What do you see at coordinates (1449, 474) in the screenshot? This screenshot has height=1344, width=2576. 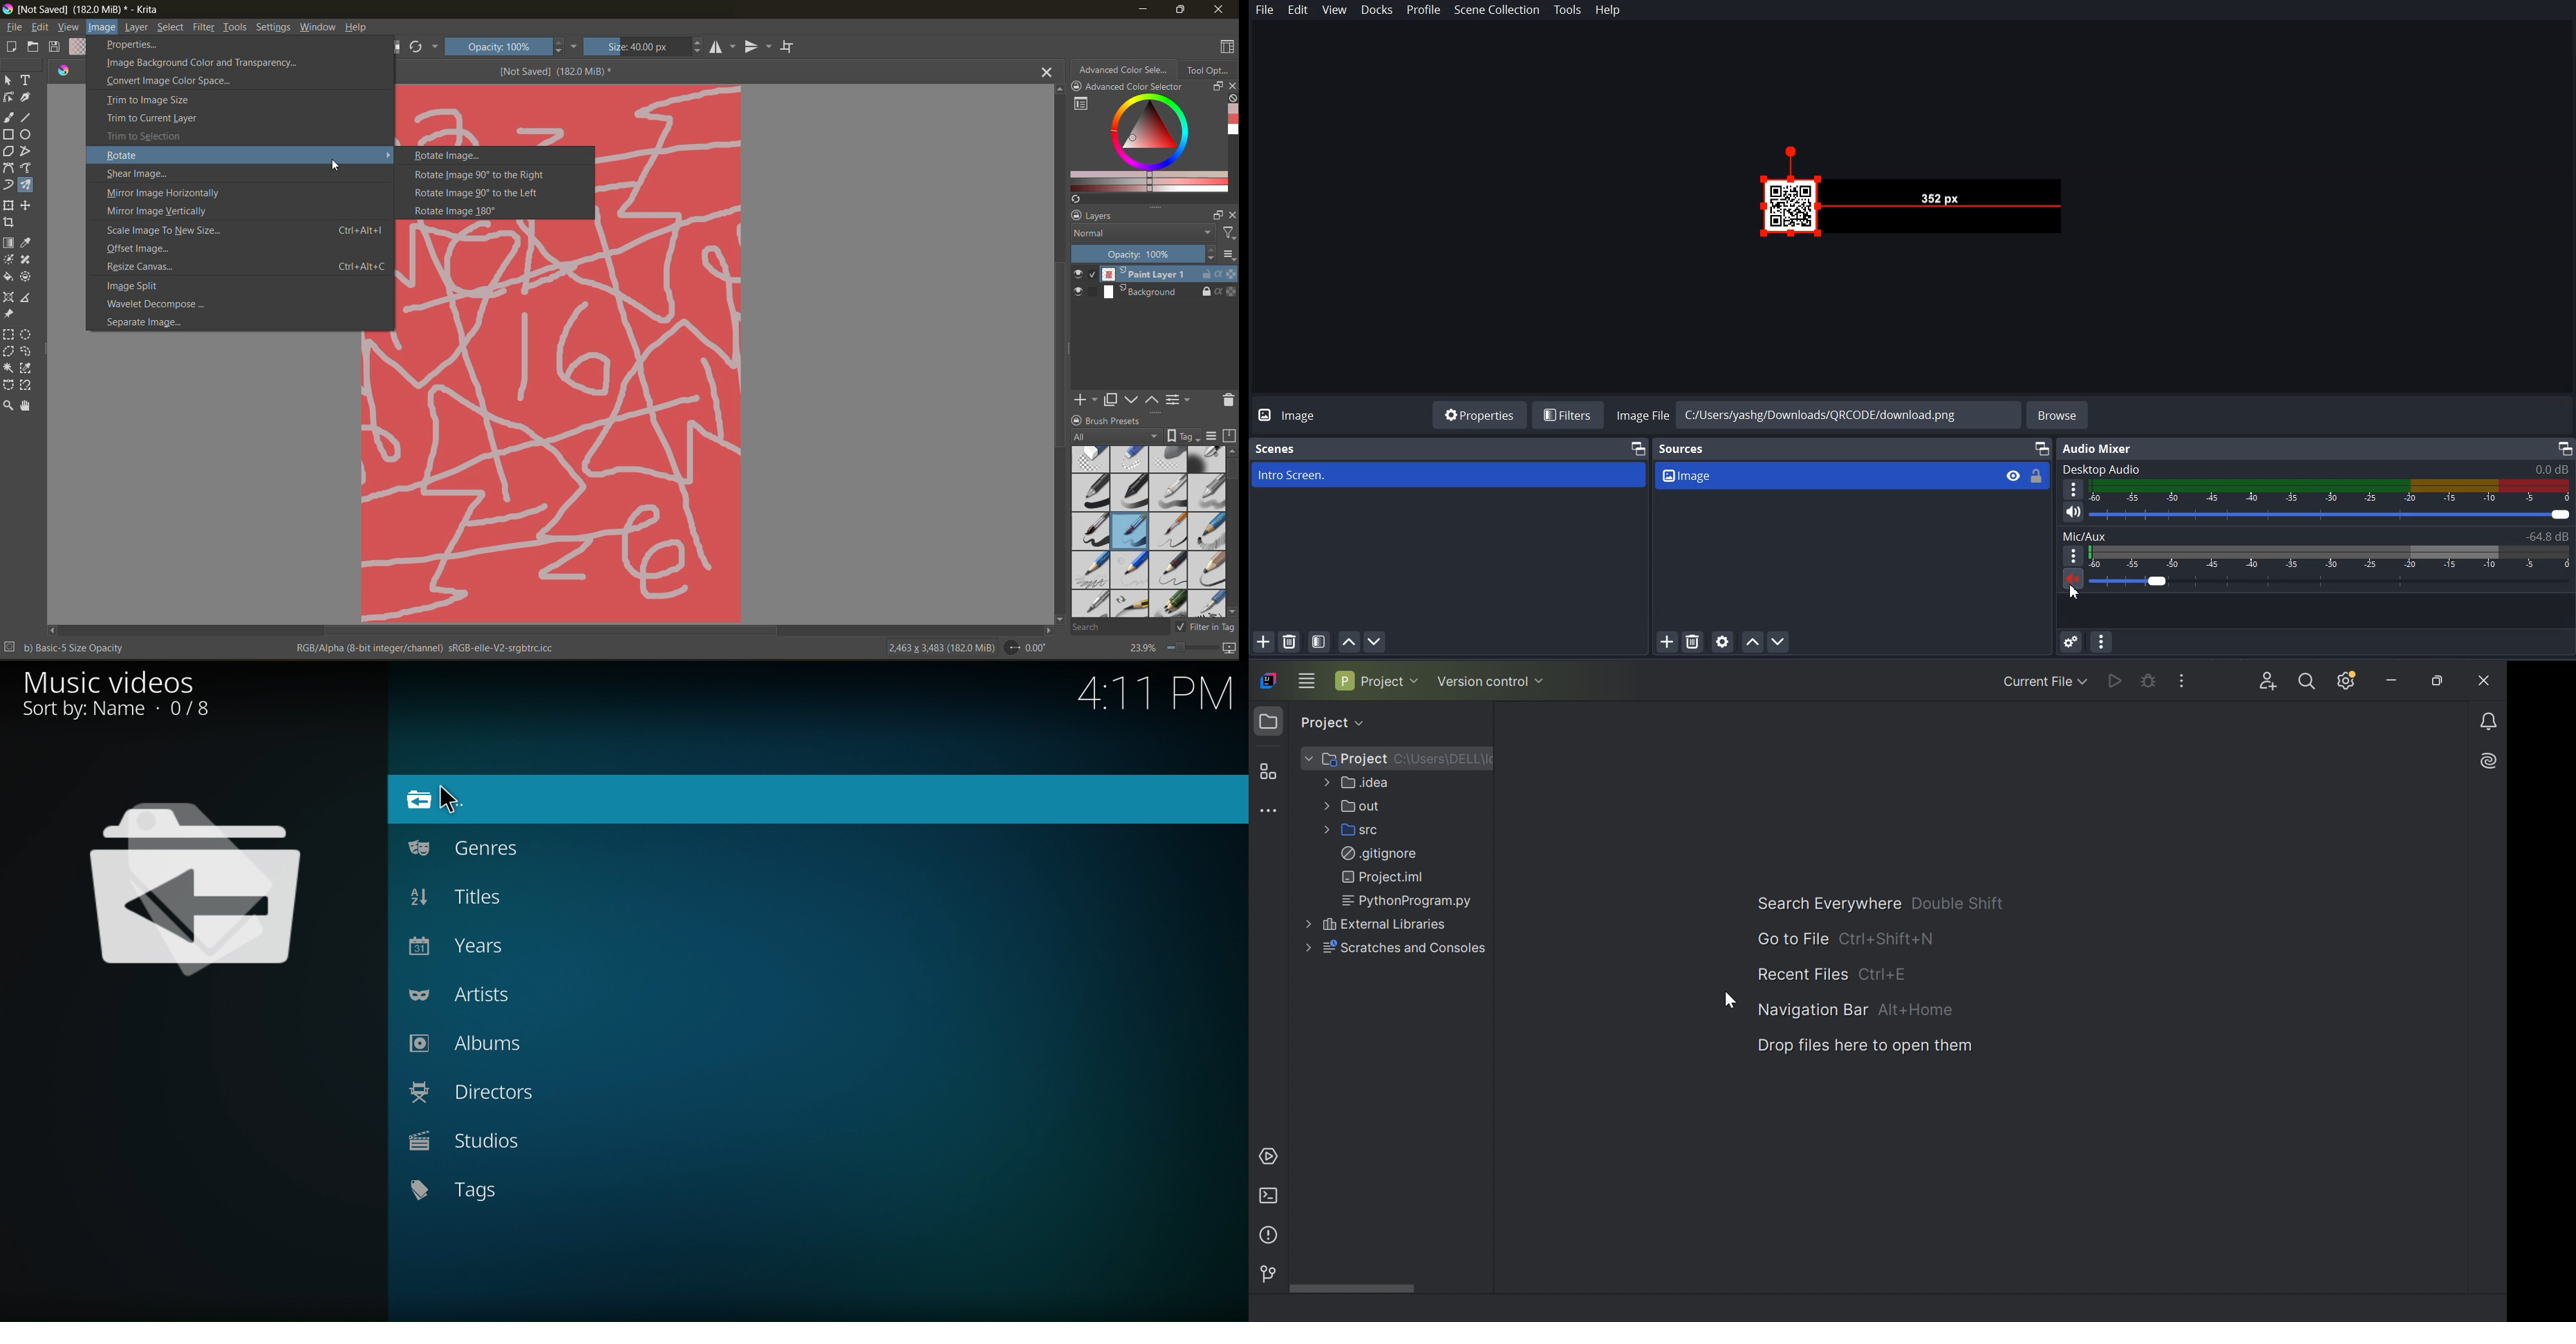 I see `scene` at bounding box center [1449, 474].